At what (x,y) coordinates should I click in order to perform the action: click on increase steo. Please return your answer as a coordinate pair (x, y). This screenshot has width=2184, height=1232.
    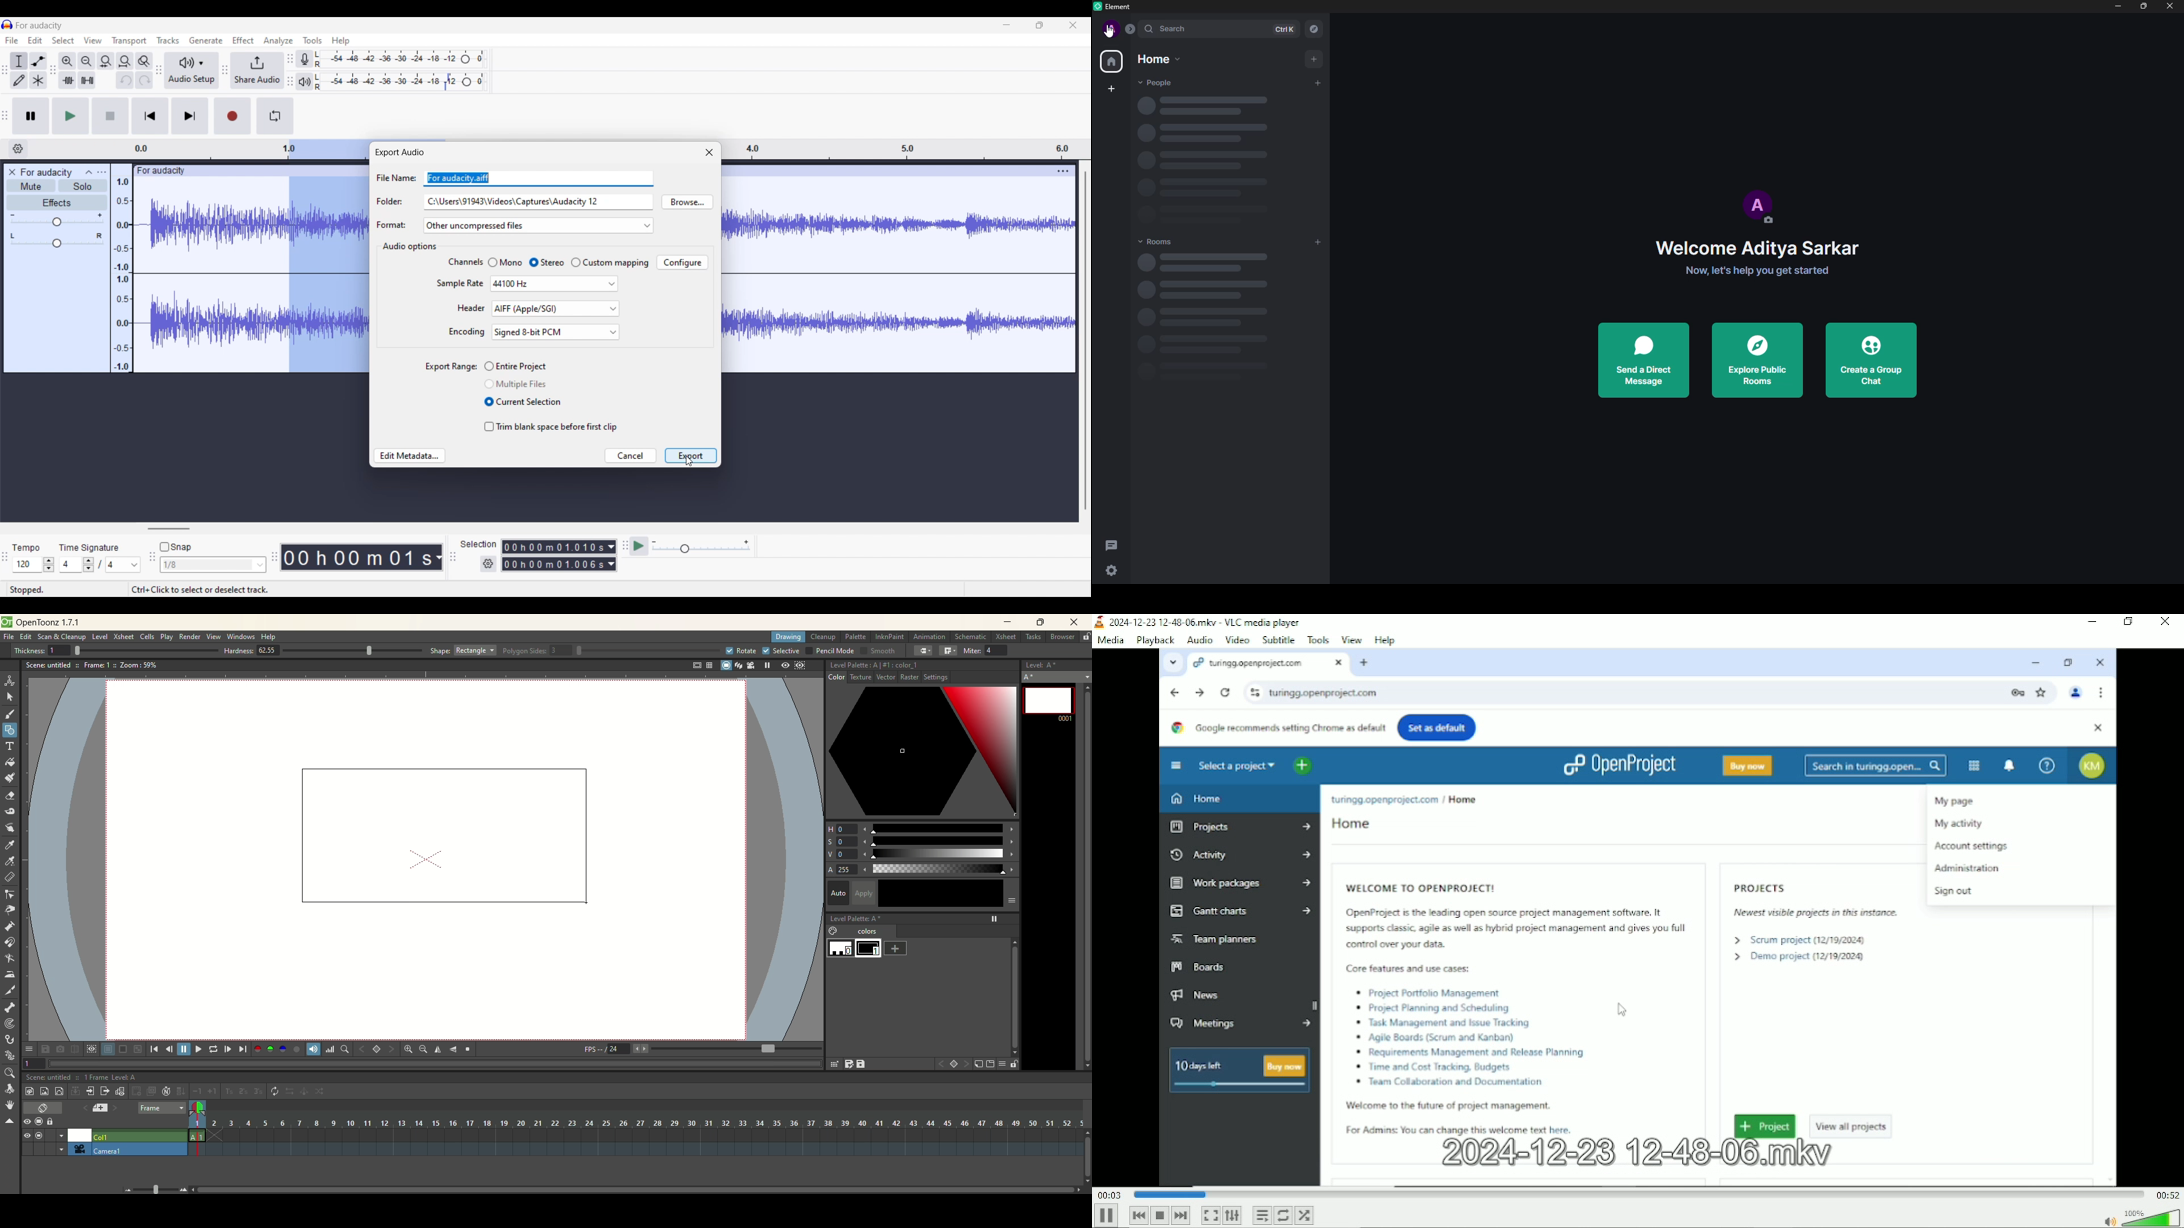
    Looking at the image, I should click on (214, 1091).